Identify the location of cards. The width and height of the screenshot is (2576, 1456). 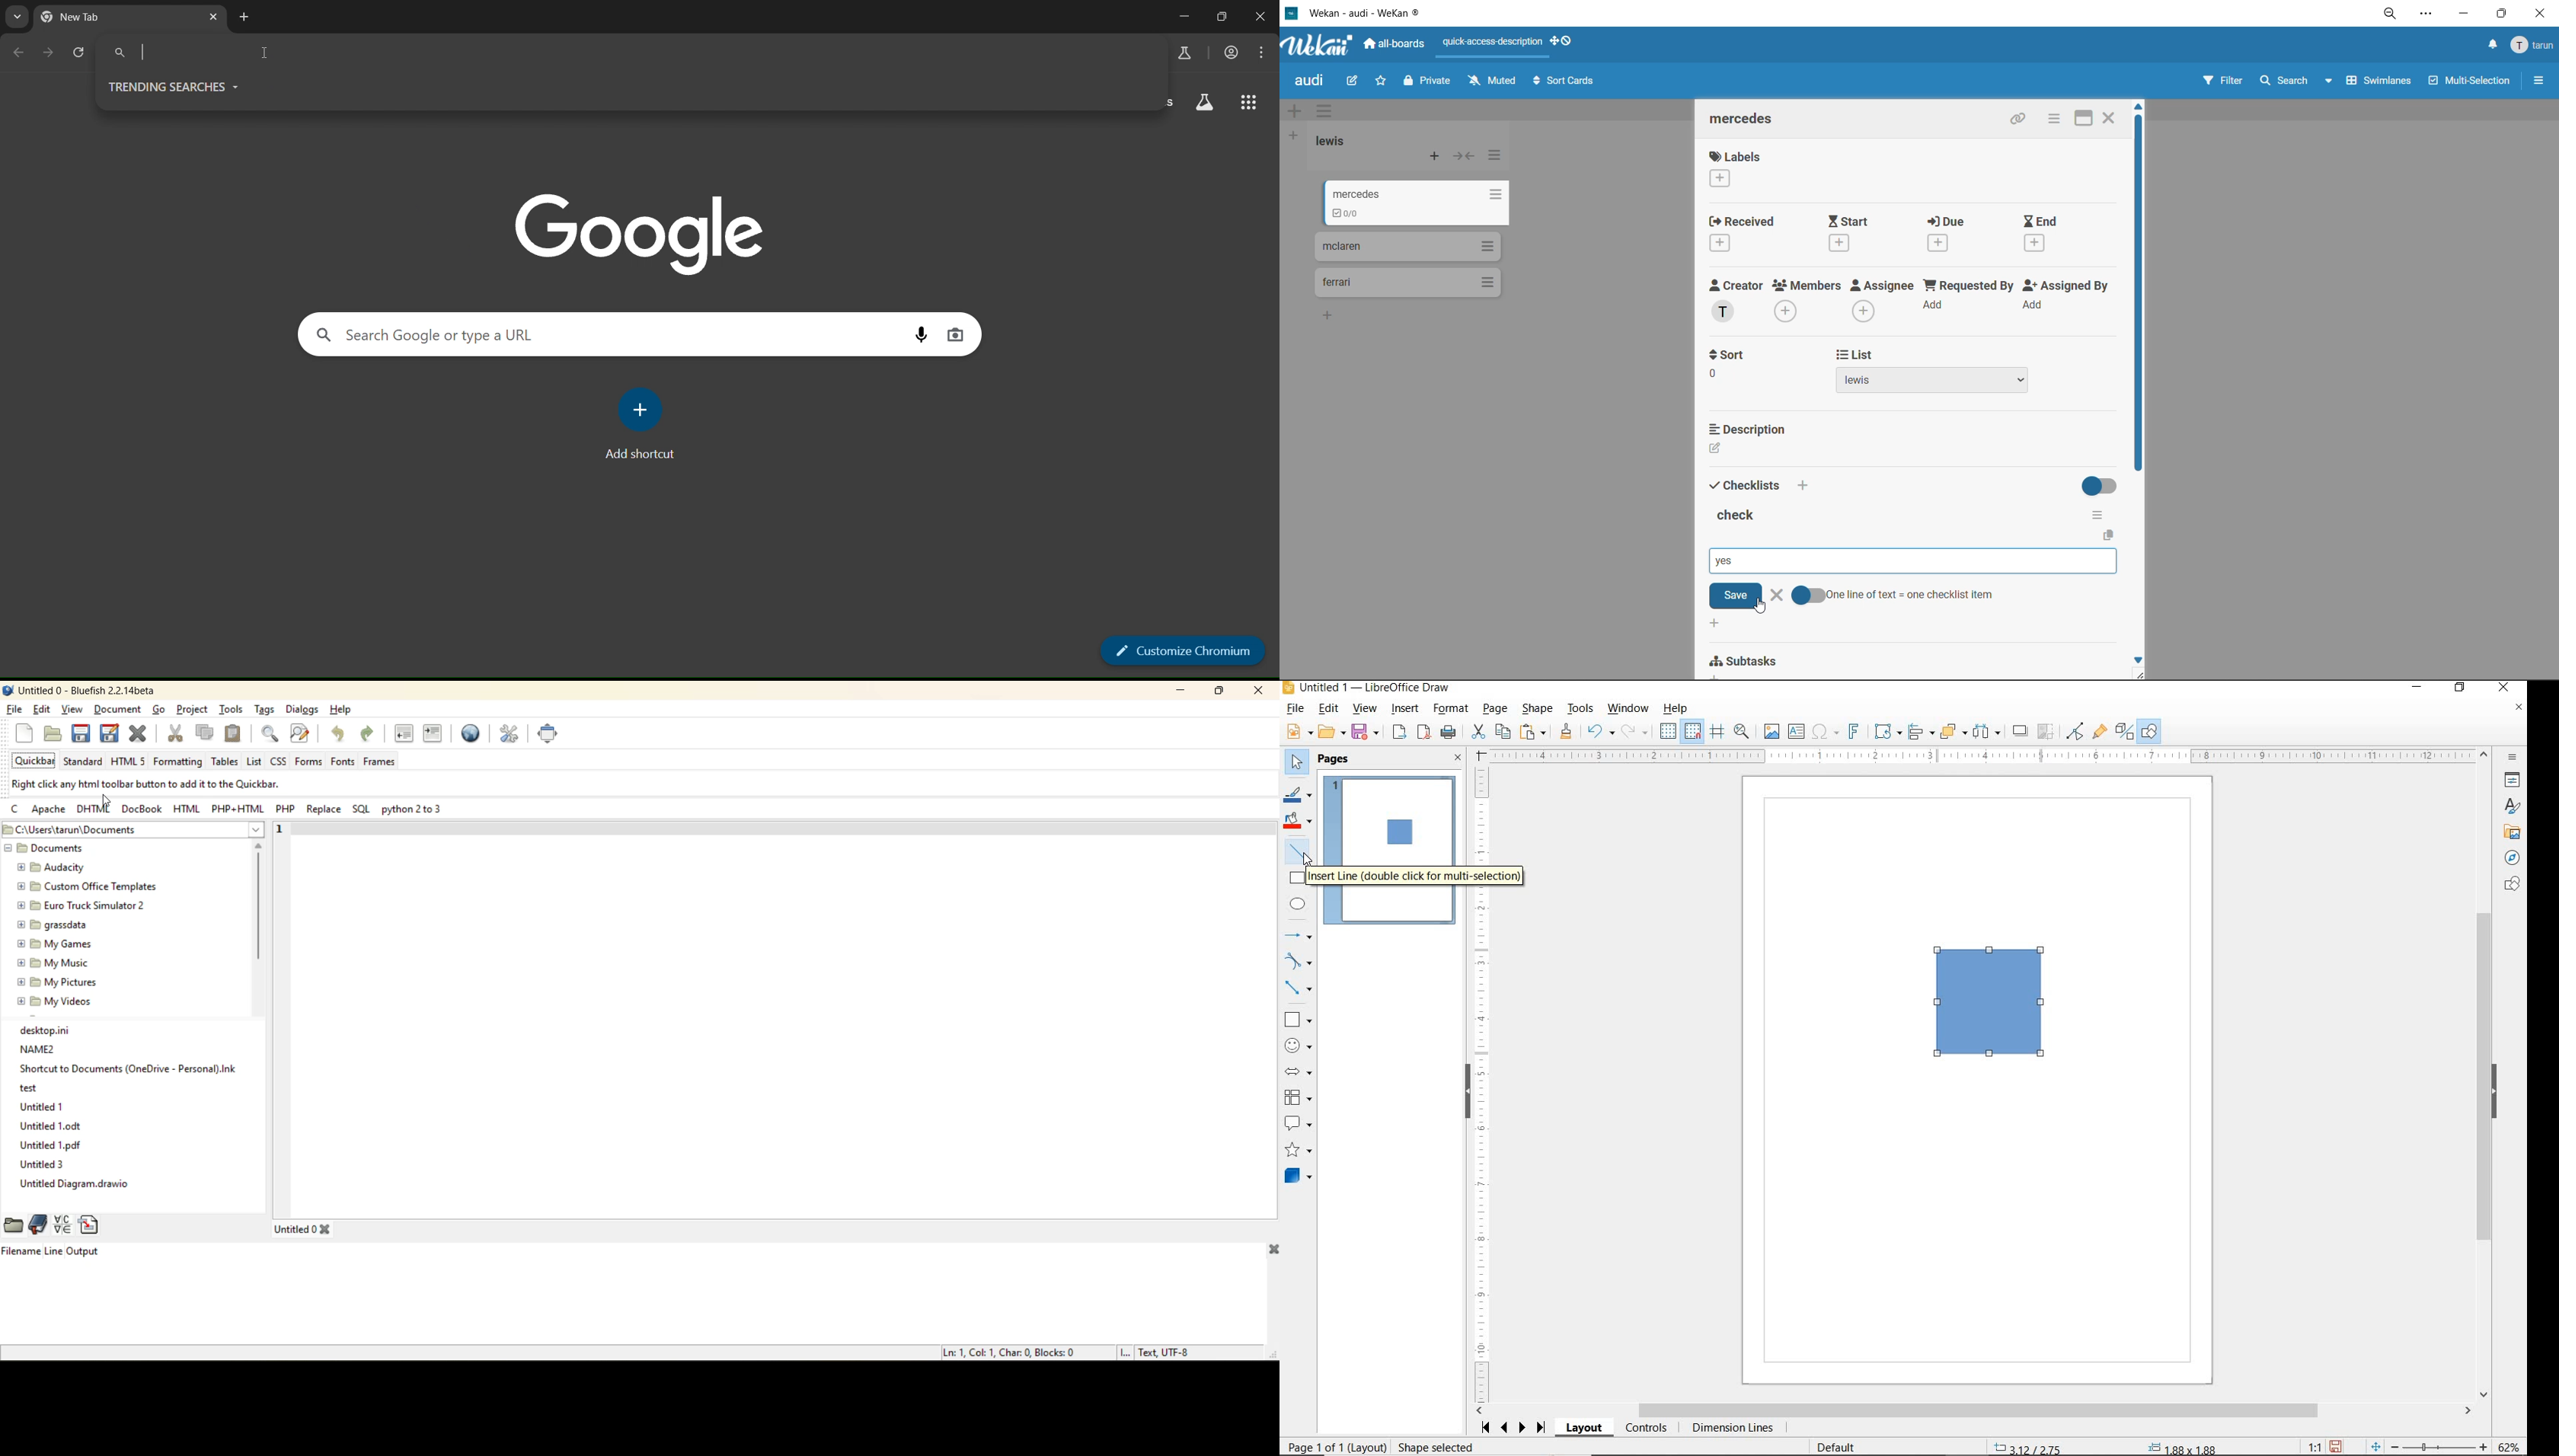
(1403, 250).